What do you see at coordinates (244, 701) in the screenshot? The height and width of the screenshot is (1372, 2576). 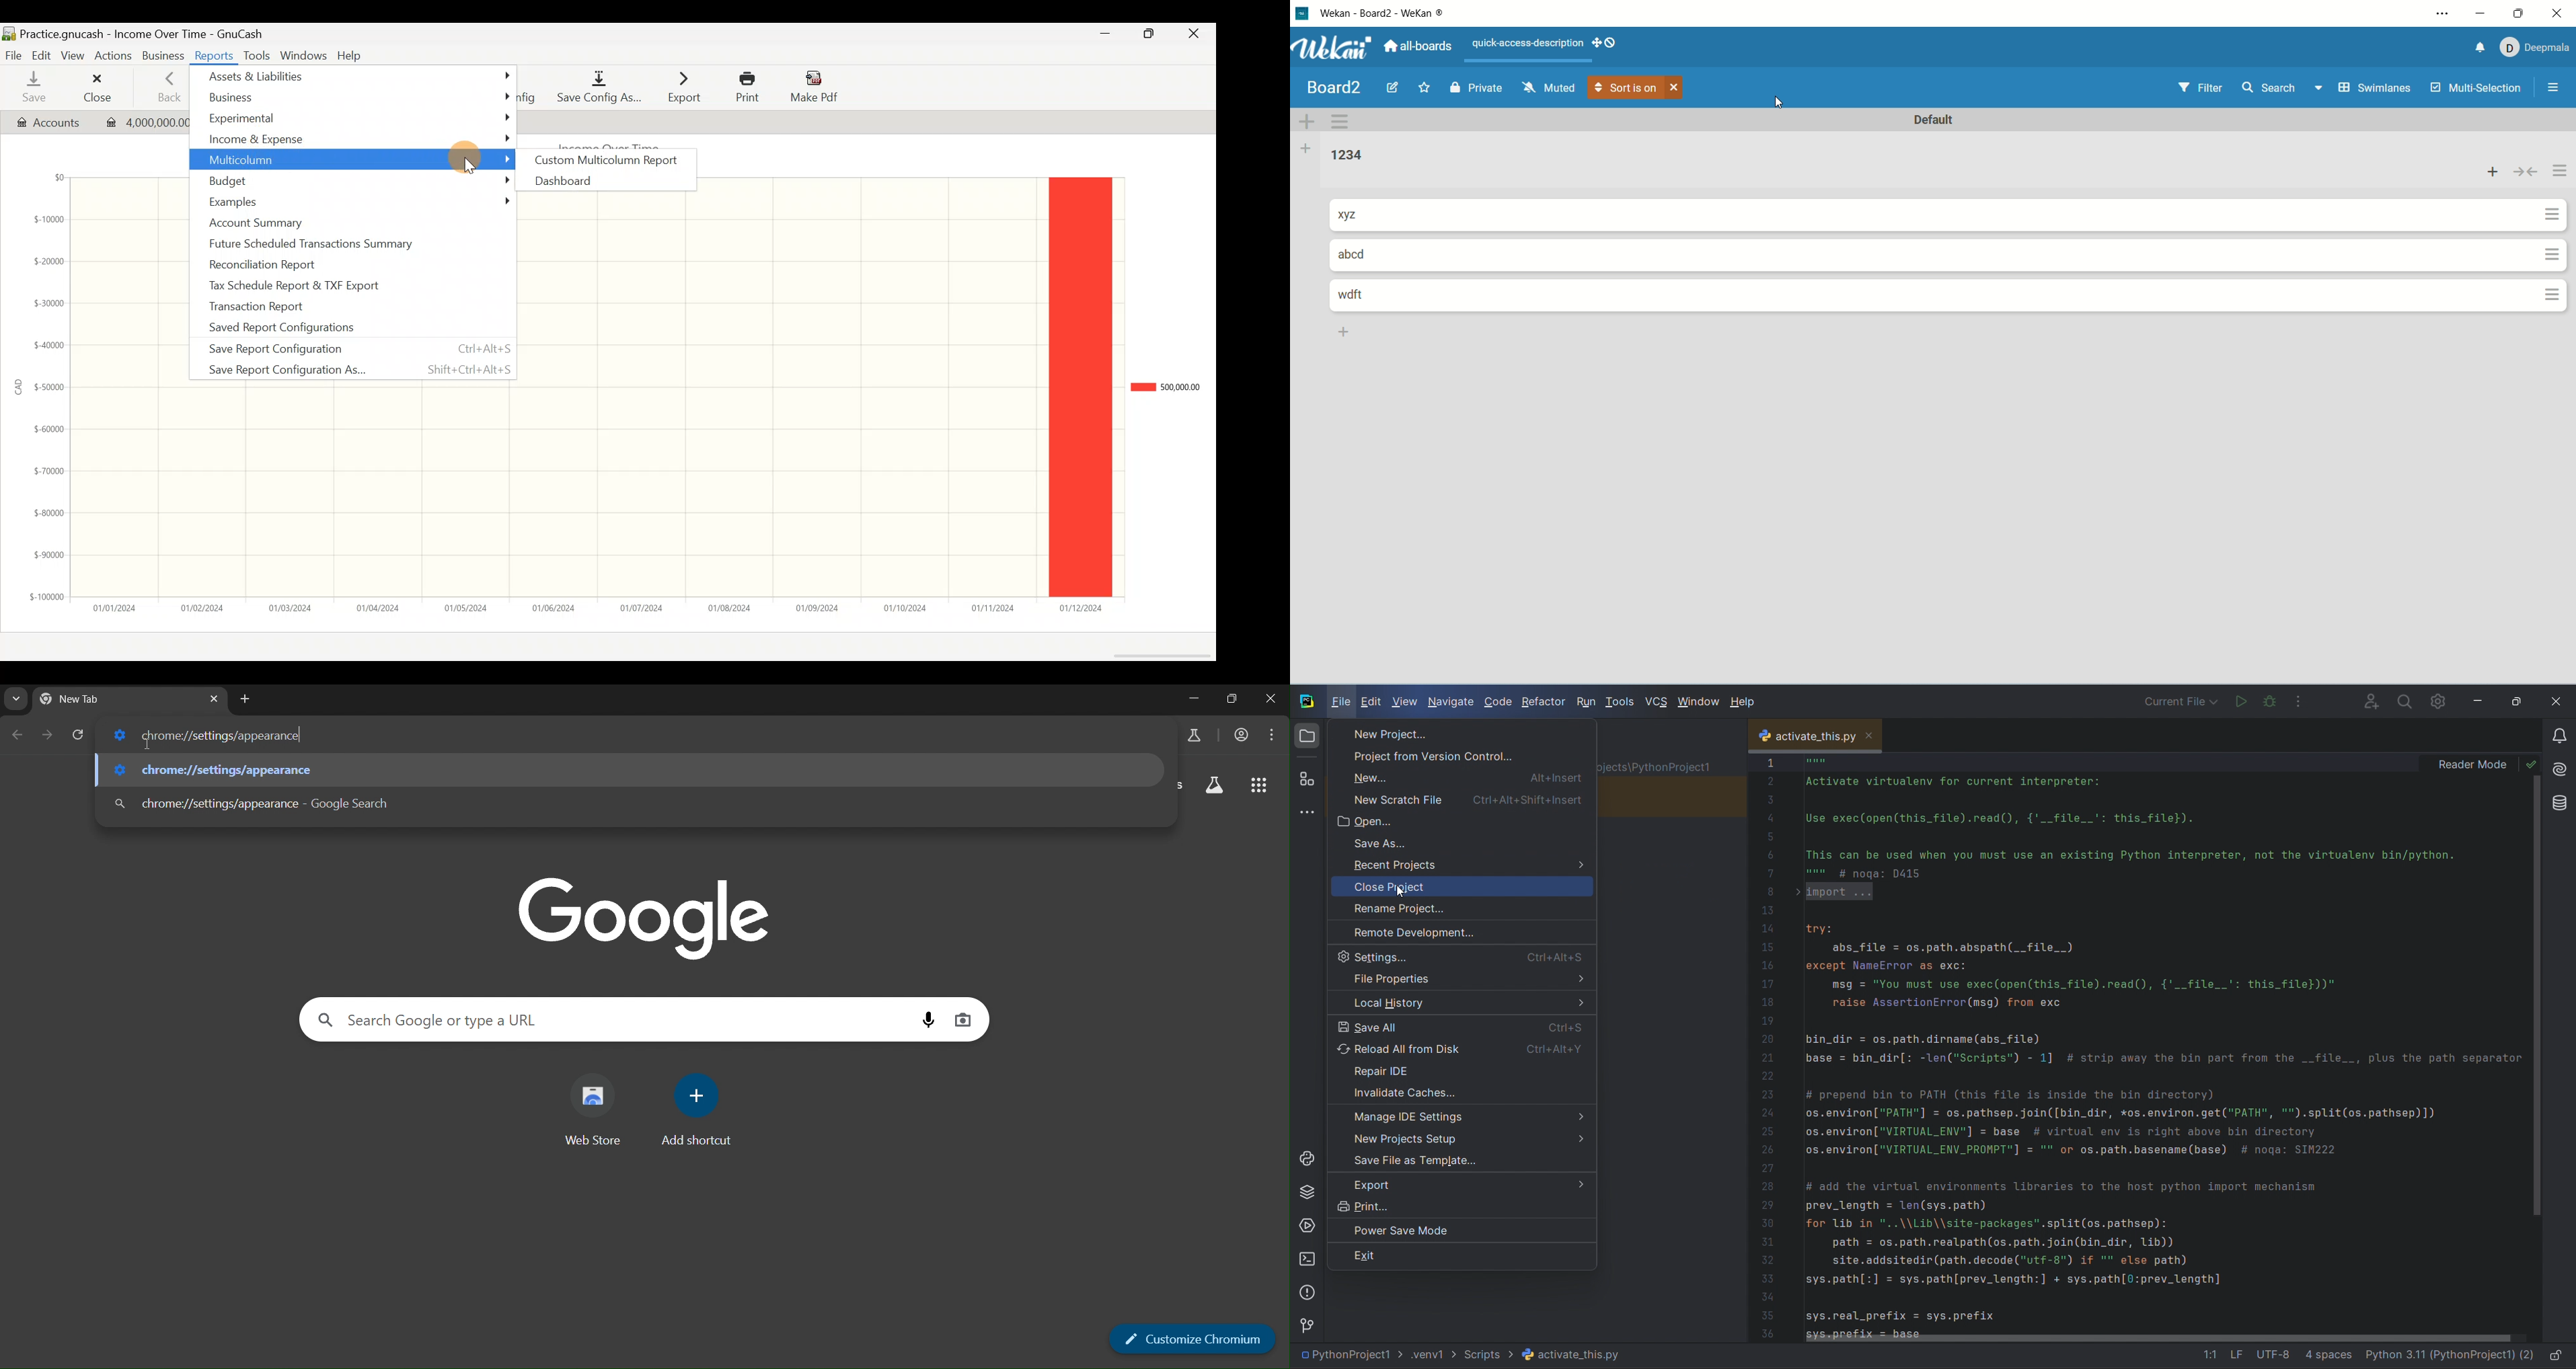 I see `new tab` at bounding box center [244, 701].